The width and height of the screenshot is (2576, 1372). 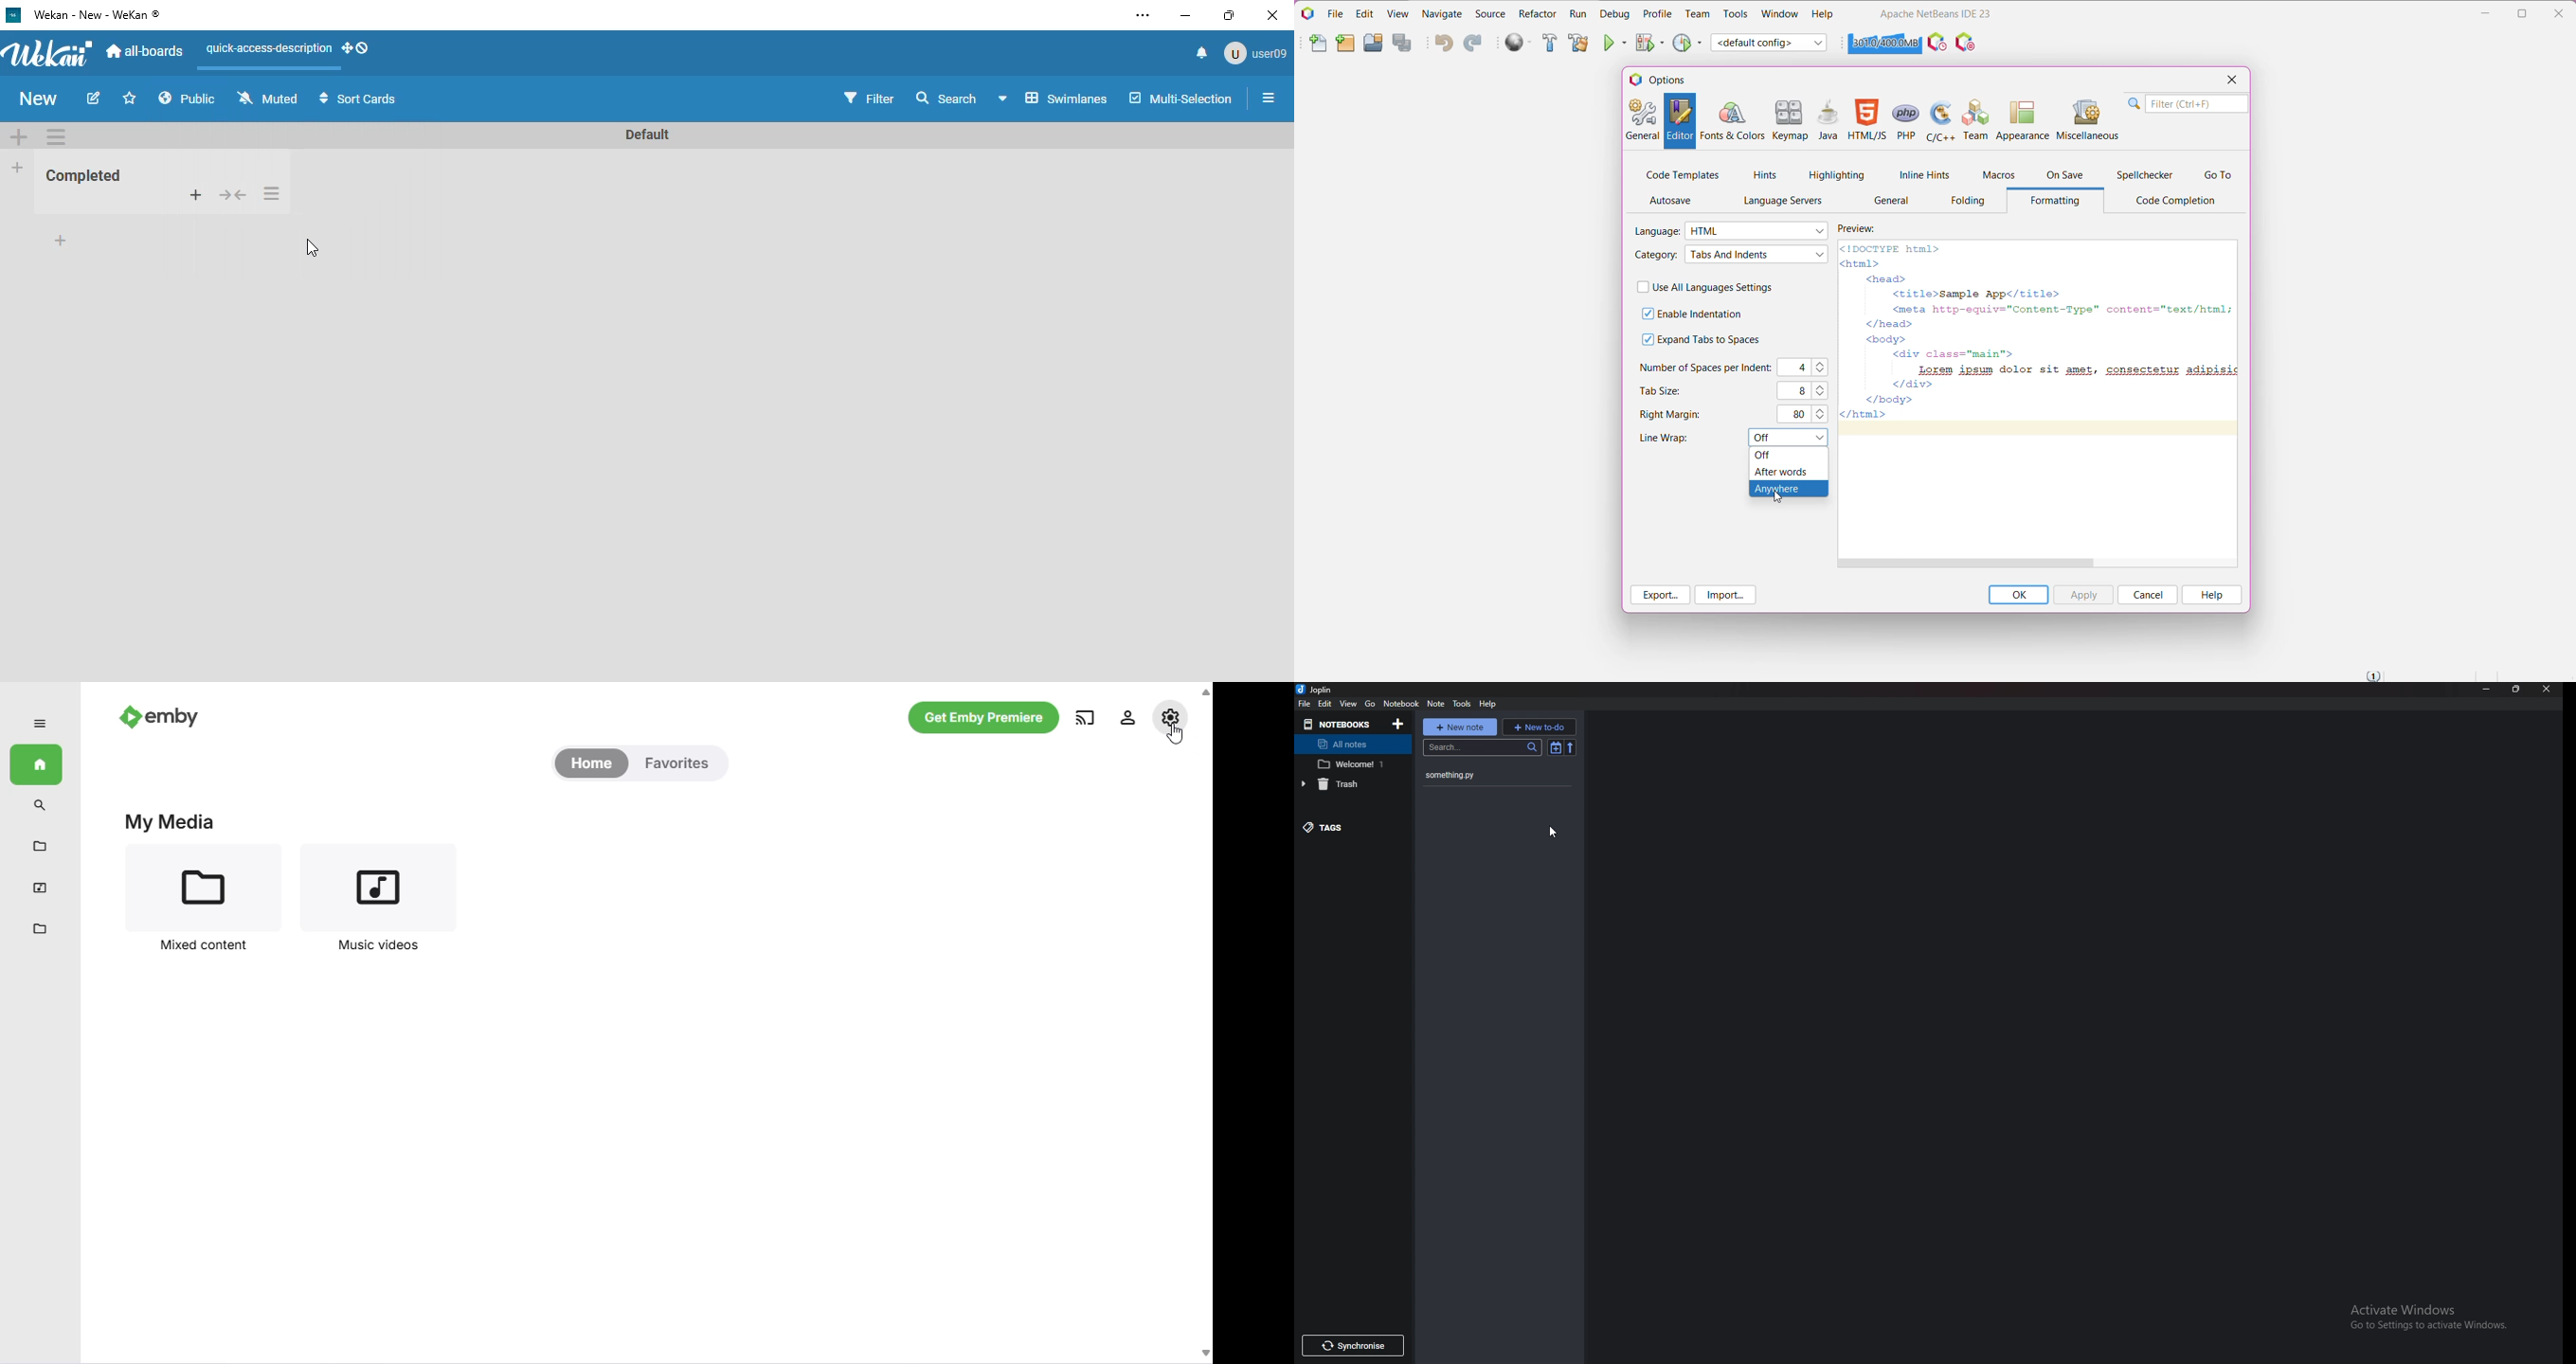 I want to click on cursor, so click(x=1553, y=834).